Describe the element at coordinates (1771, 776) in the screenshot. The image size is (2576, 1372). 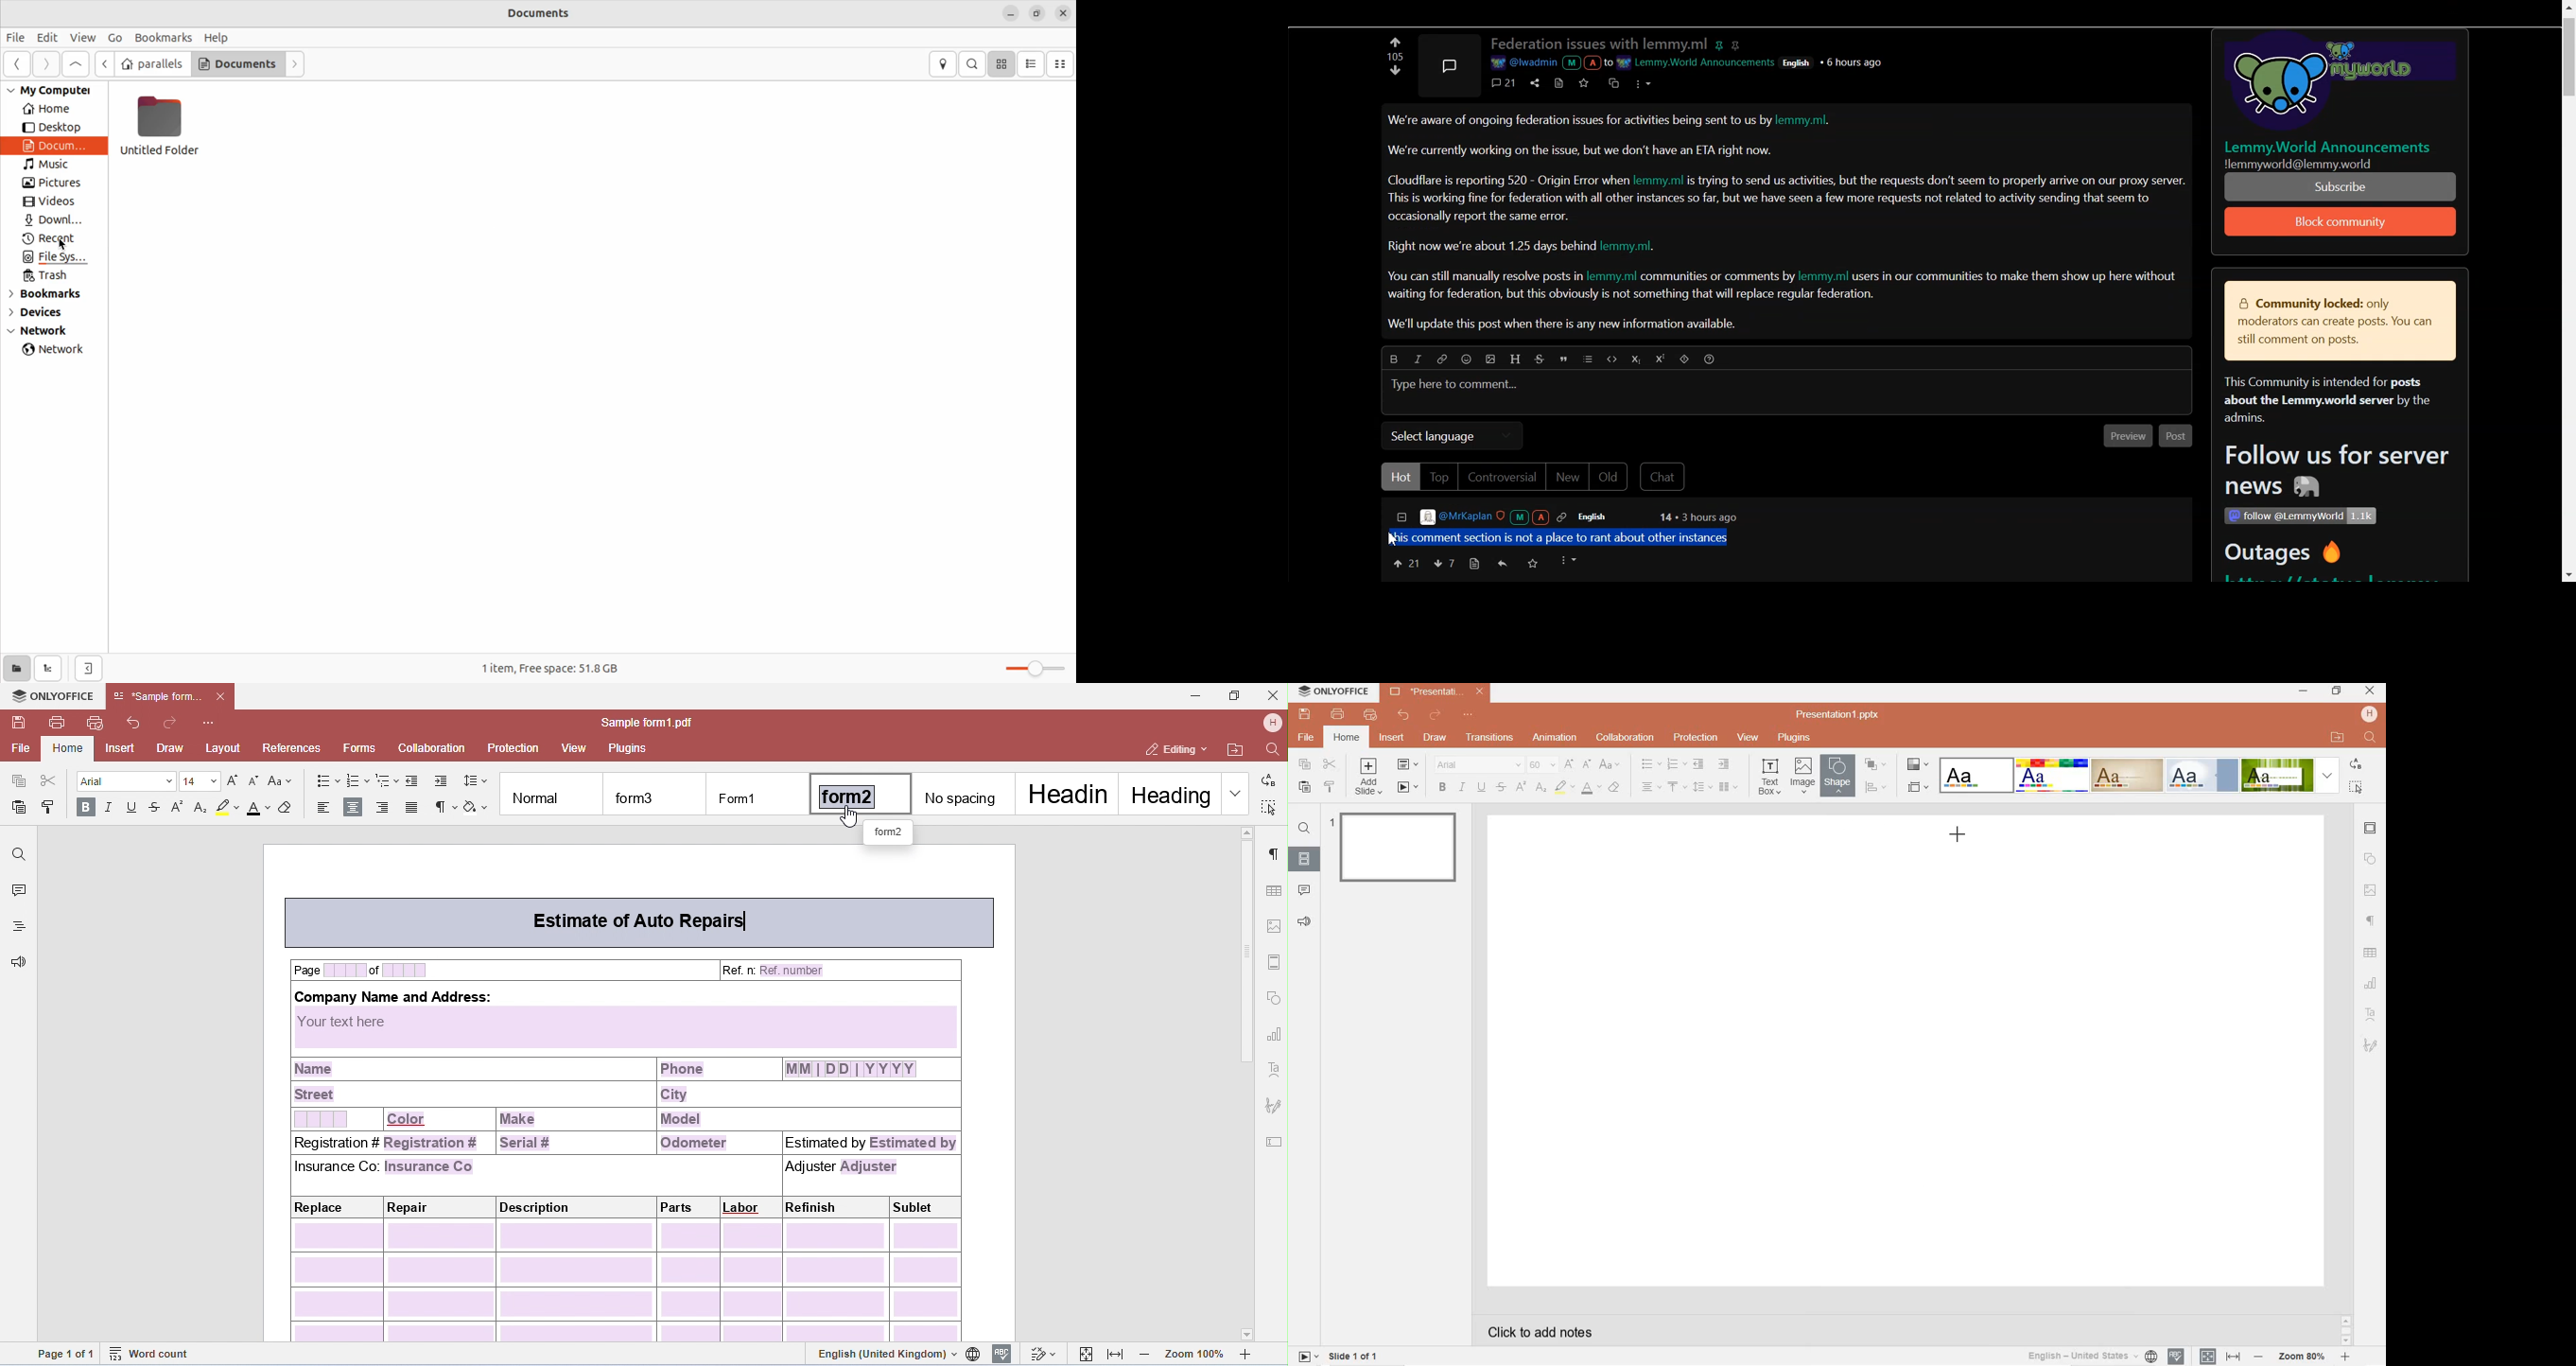
I see `text box` at that location.